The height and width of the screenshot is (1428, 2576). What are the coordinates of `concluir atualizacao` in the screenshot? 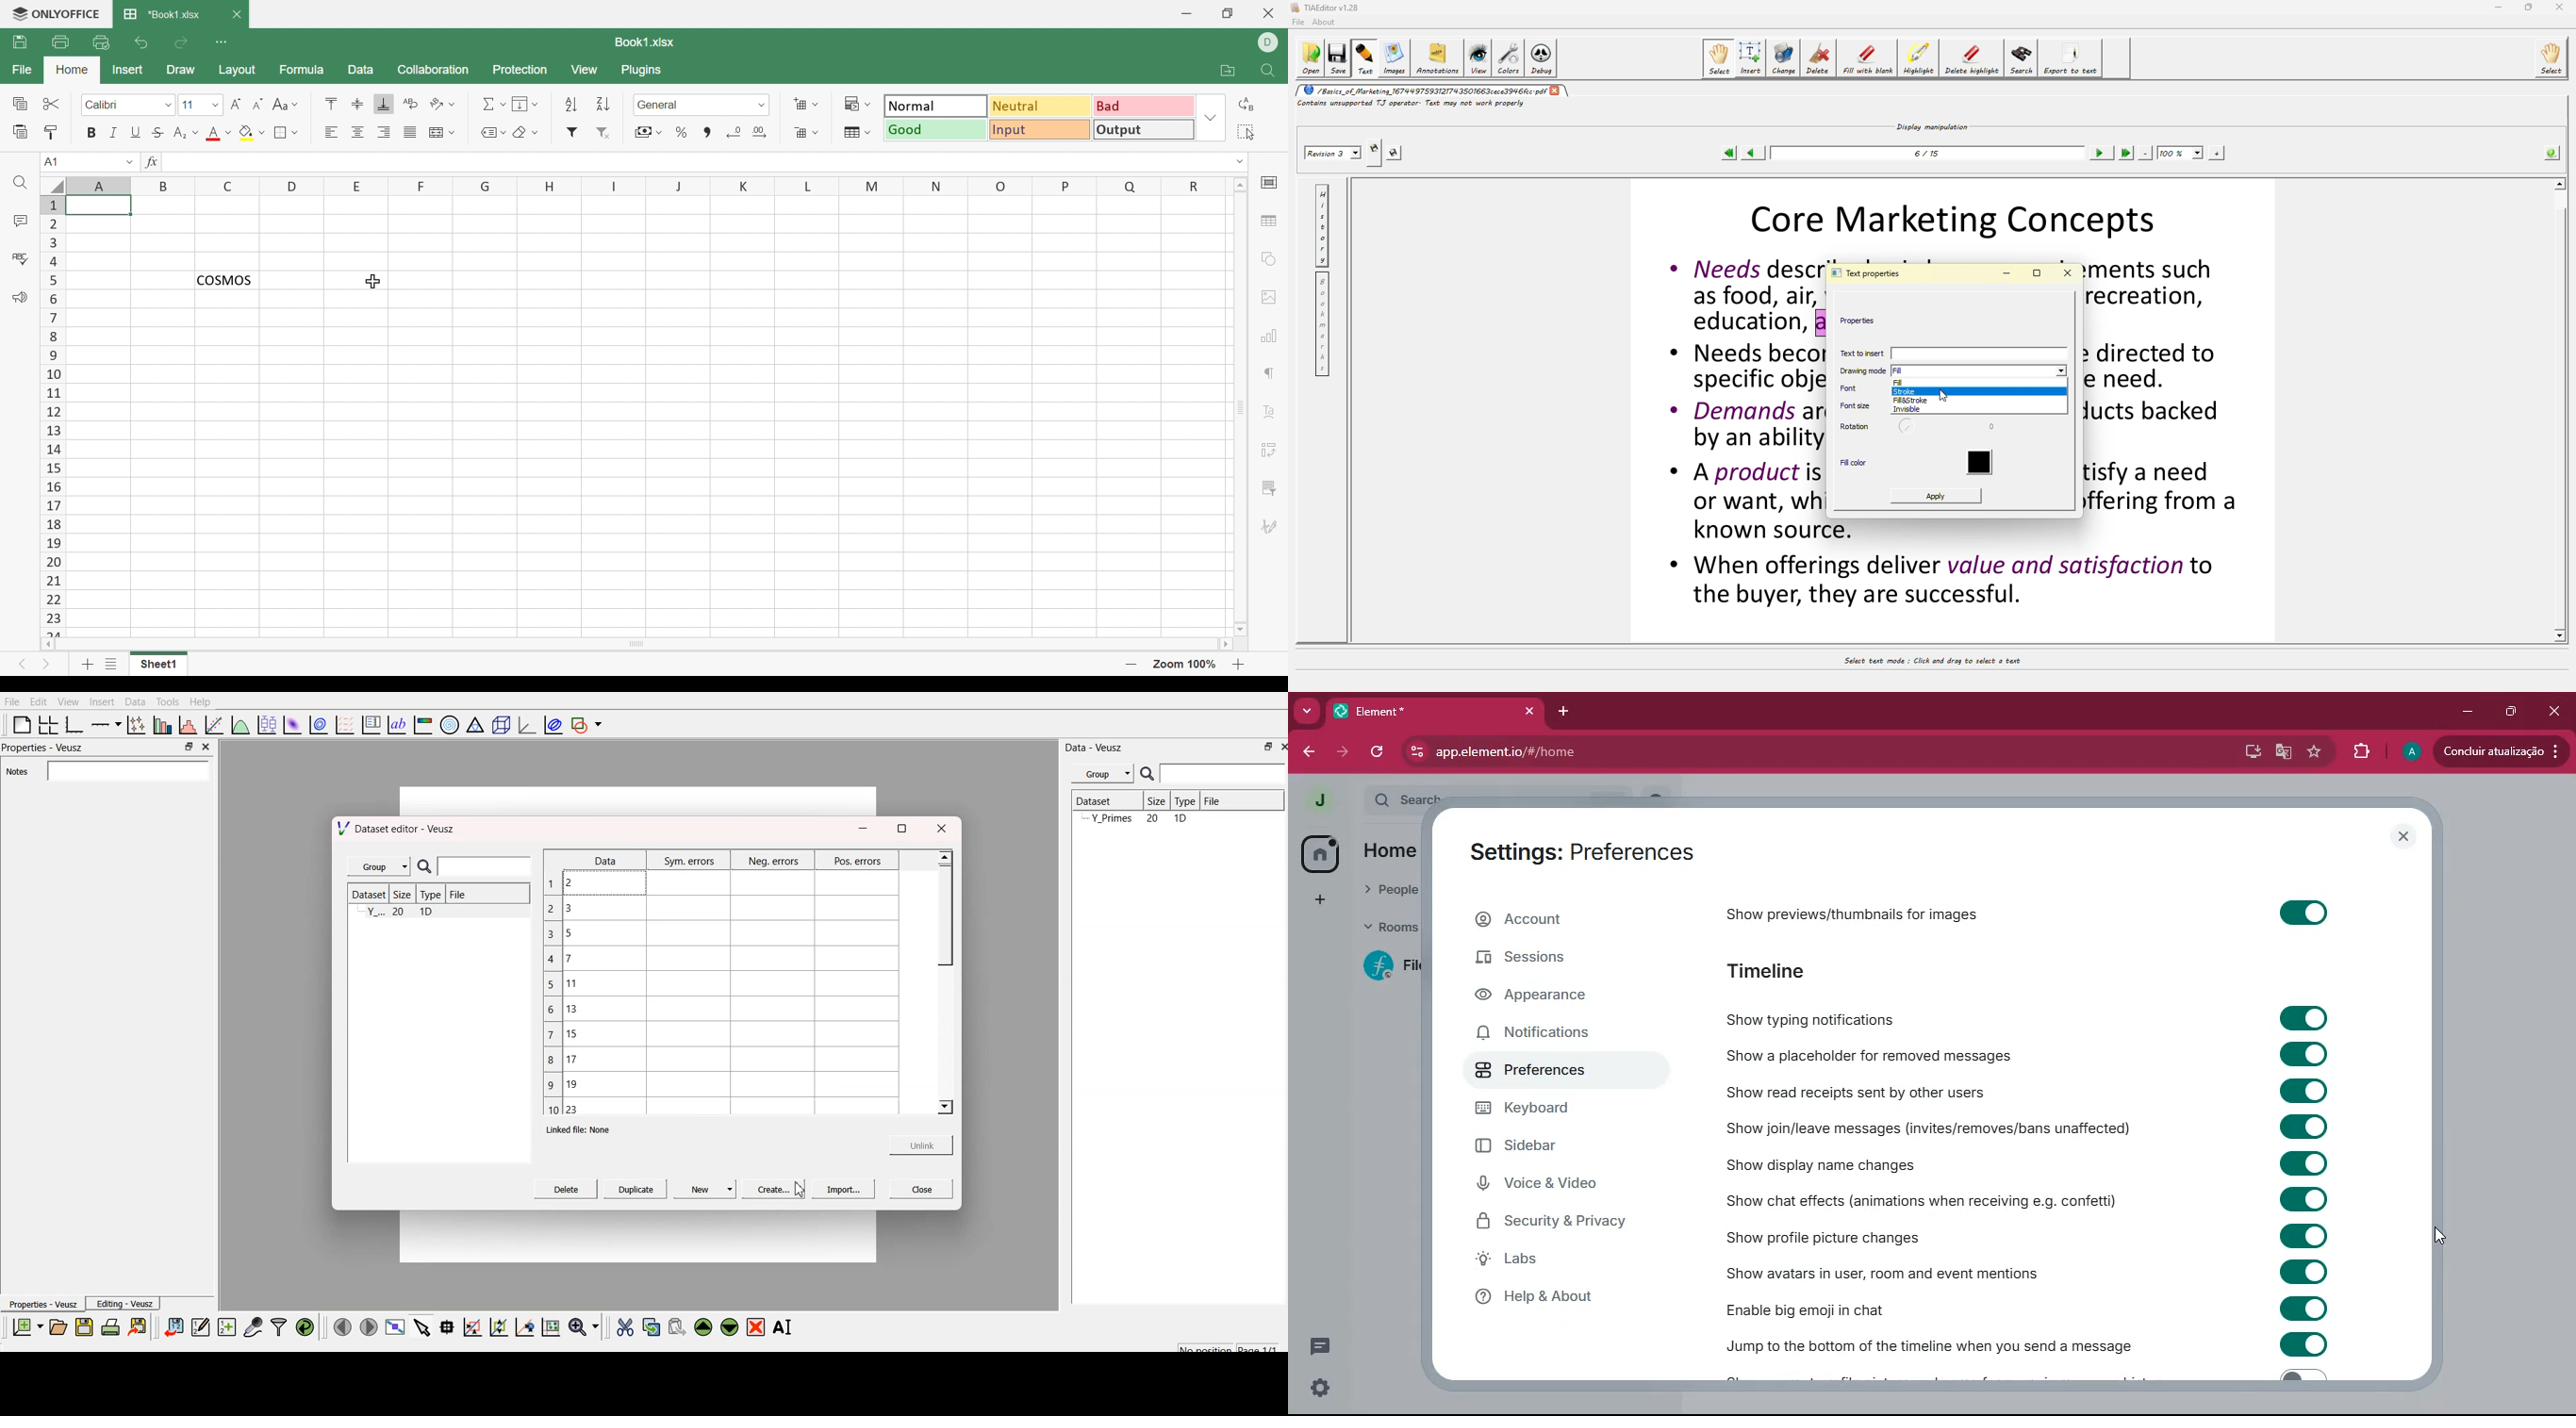 It's located at (2499, 750).